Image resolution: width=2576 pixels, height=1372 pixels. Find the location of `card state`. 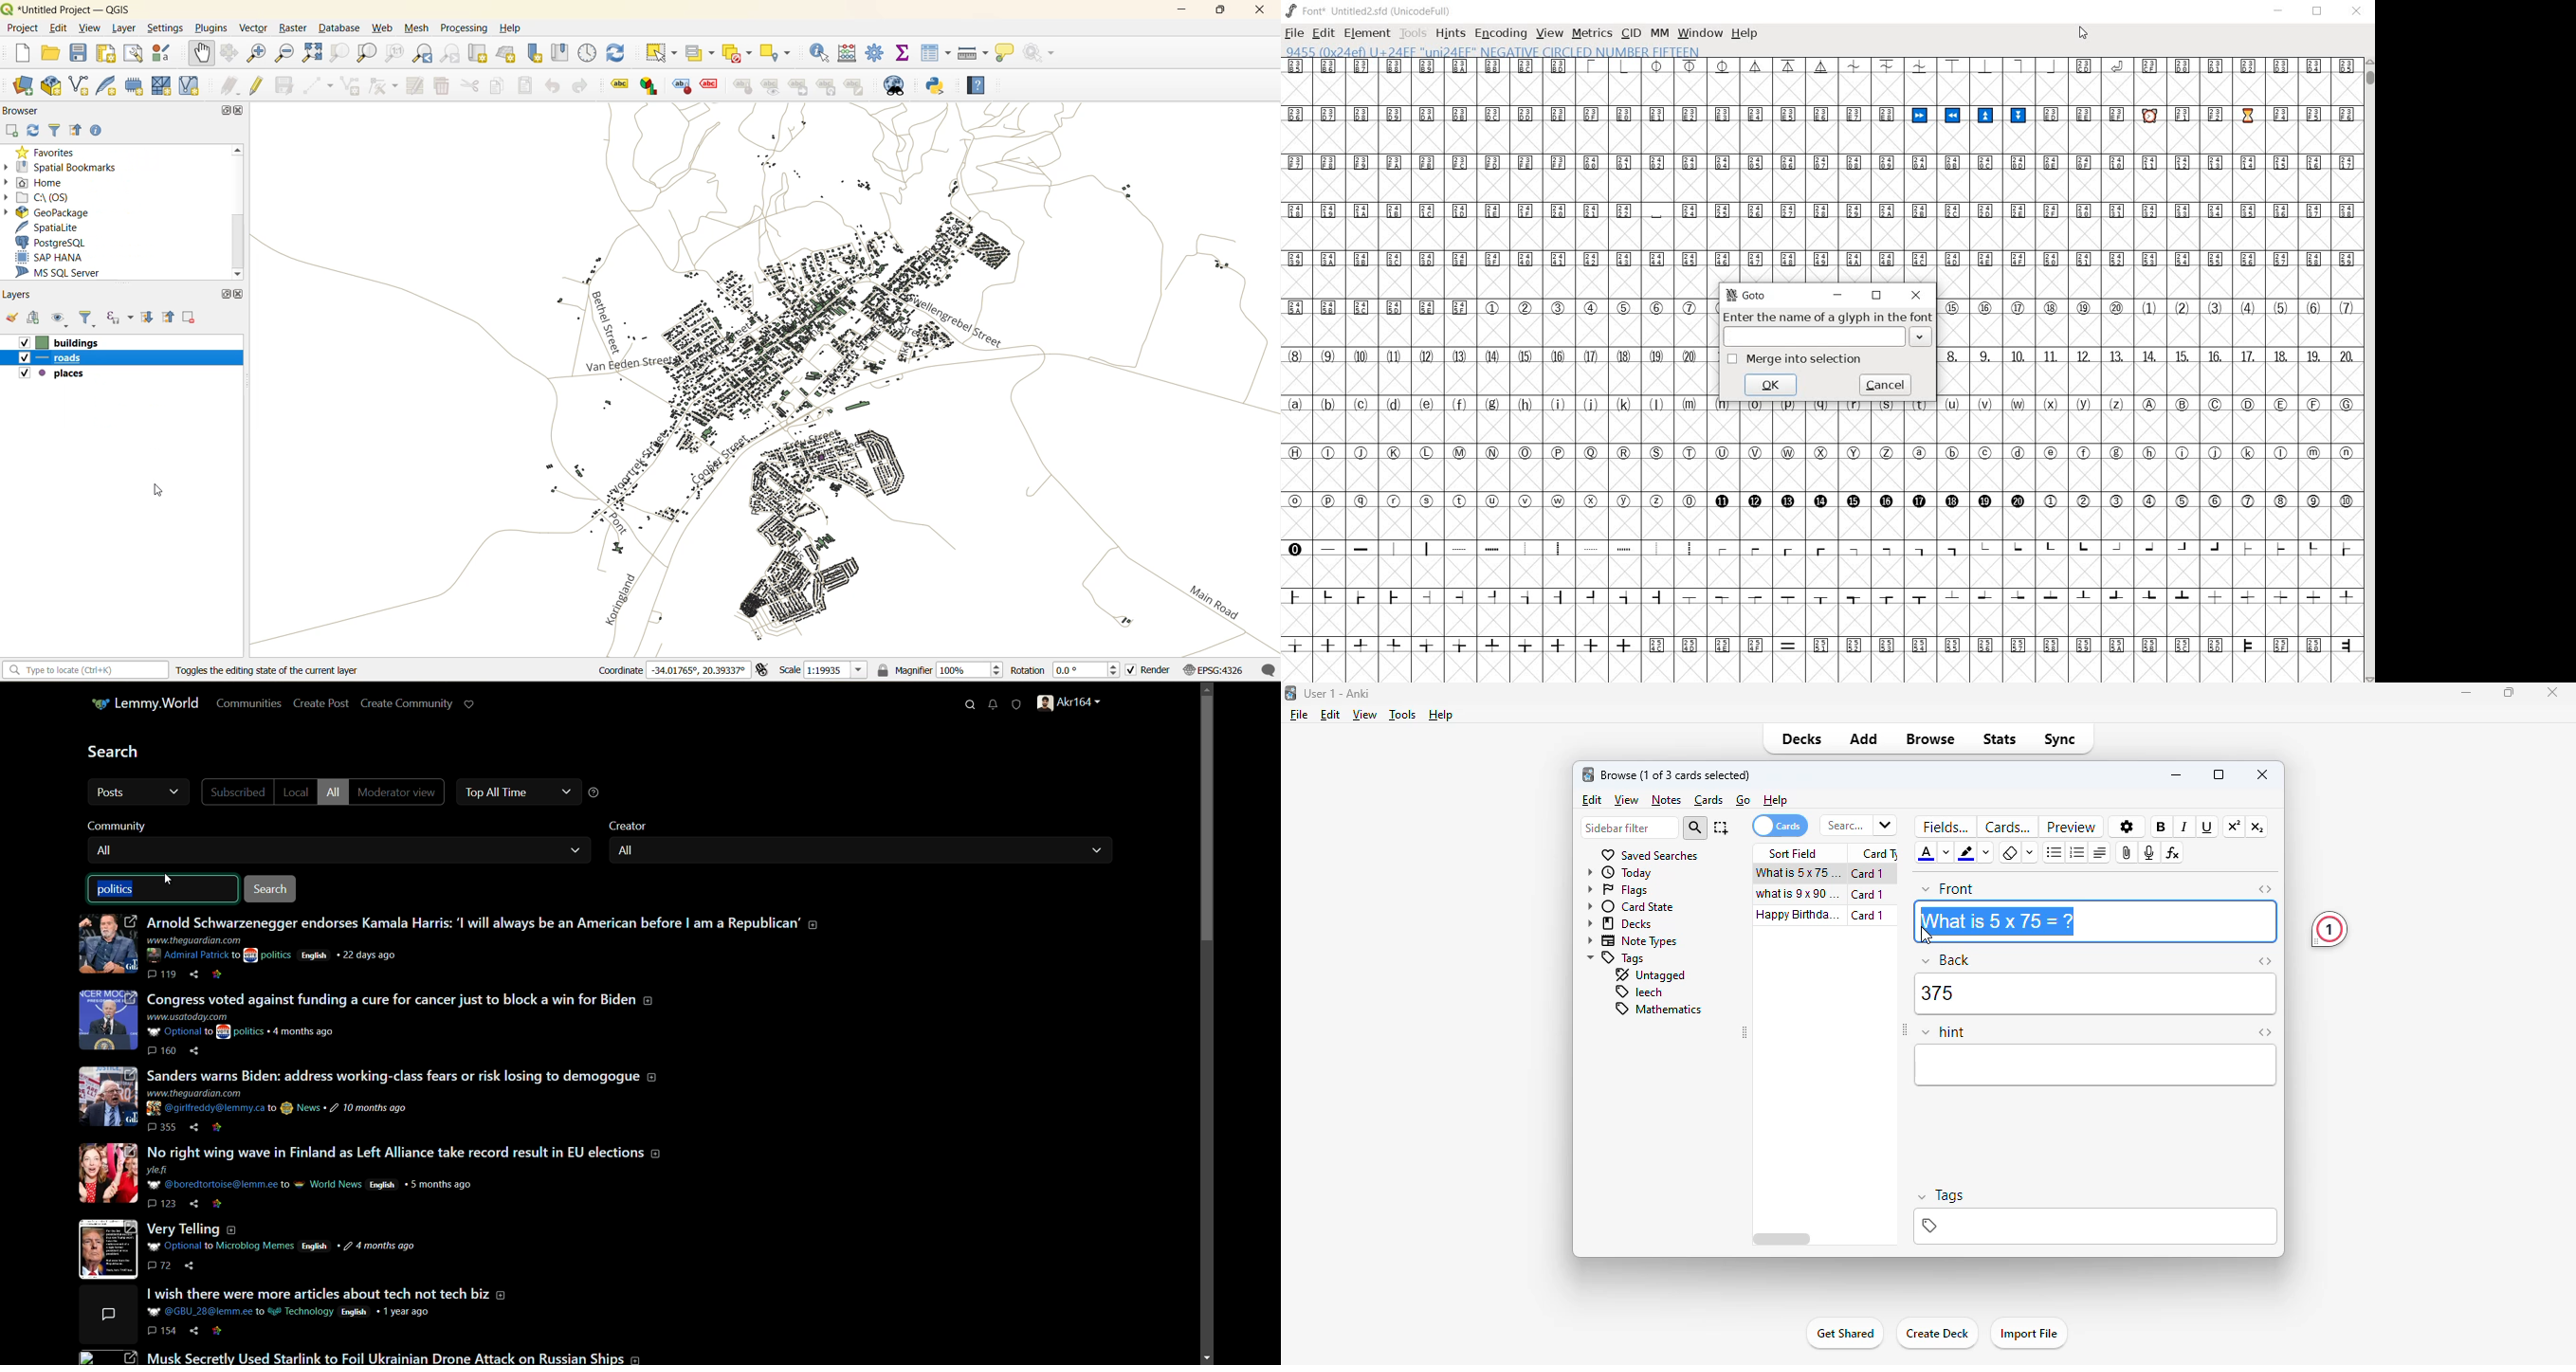

card state is located at coordinates (1631, 906).